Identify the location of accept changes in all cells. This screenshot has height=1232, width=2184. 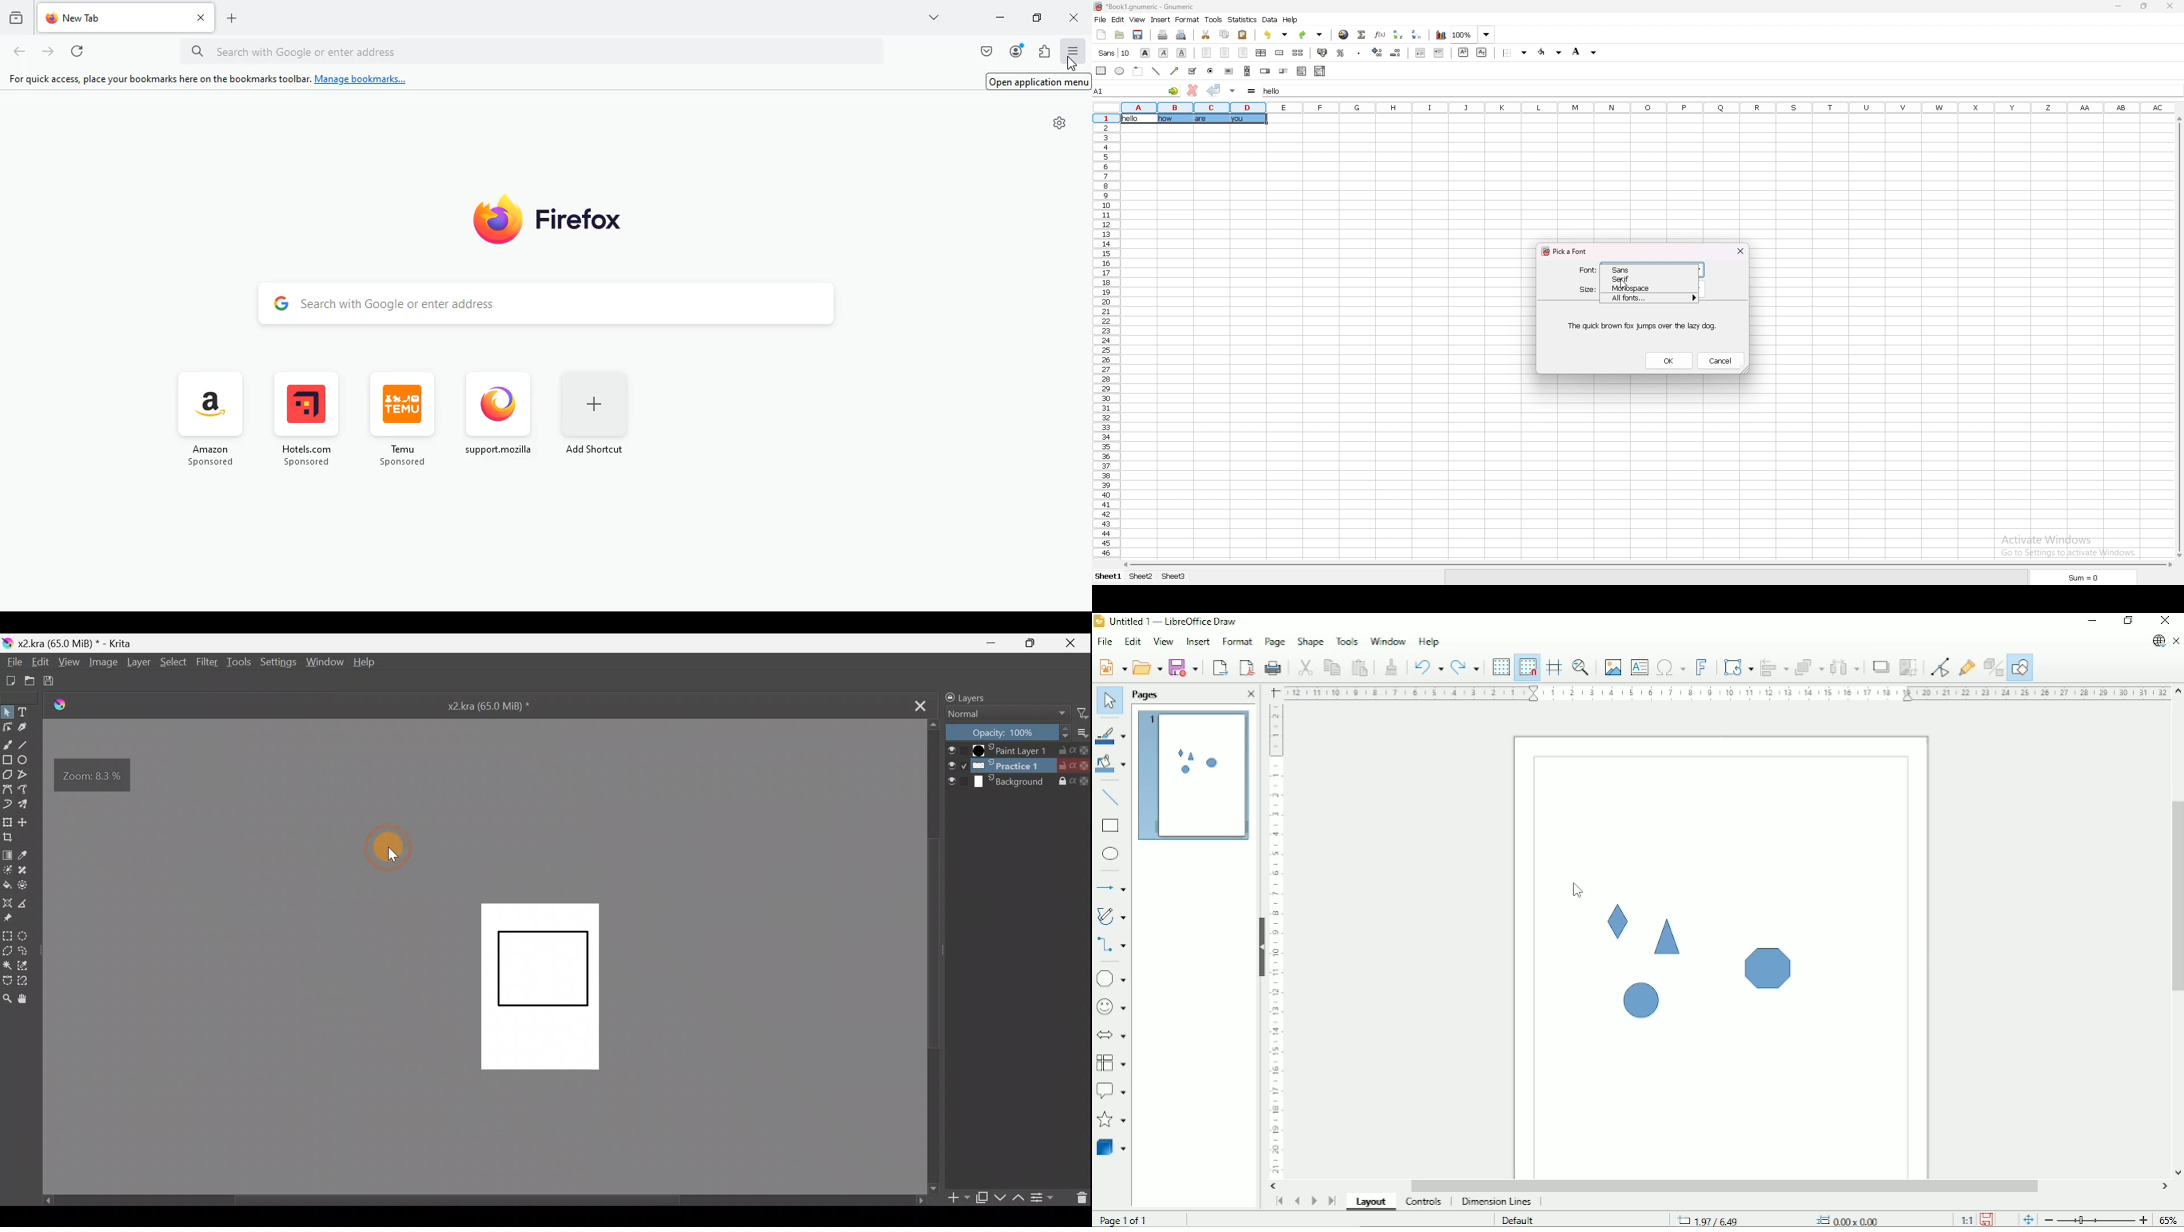
(1232, 90).